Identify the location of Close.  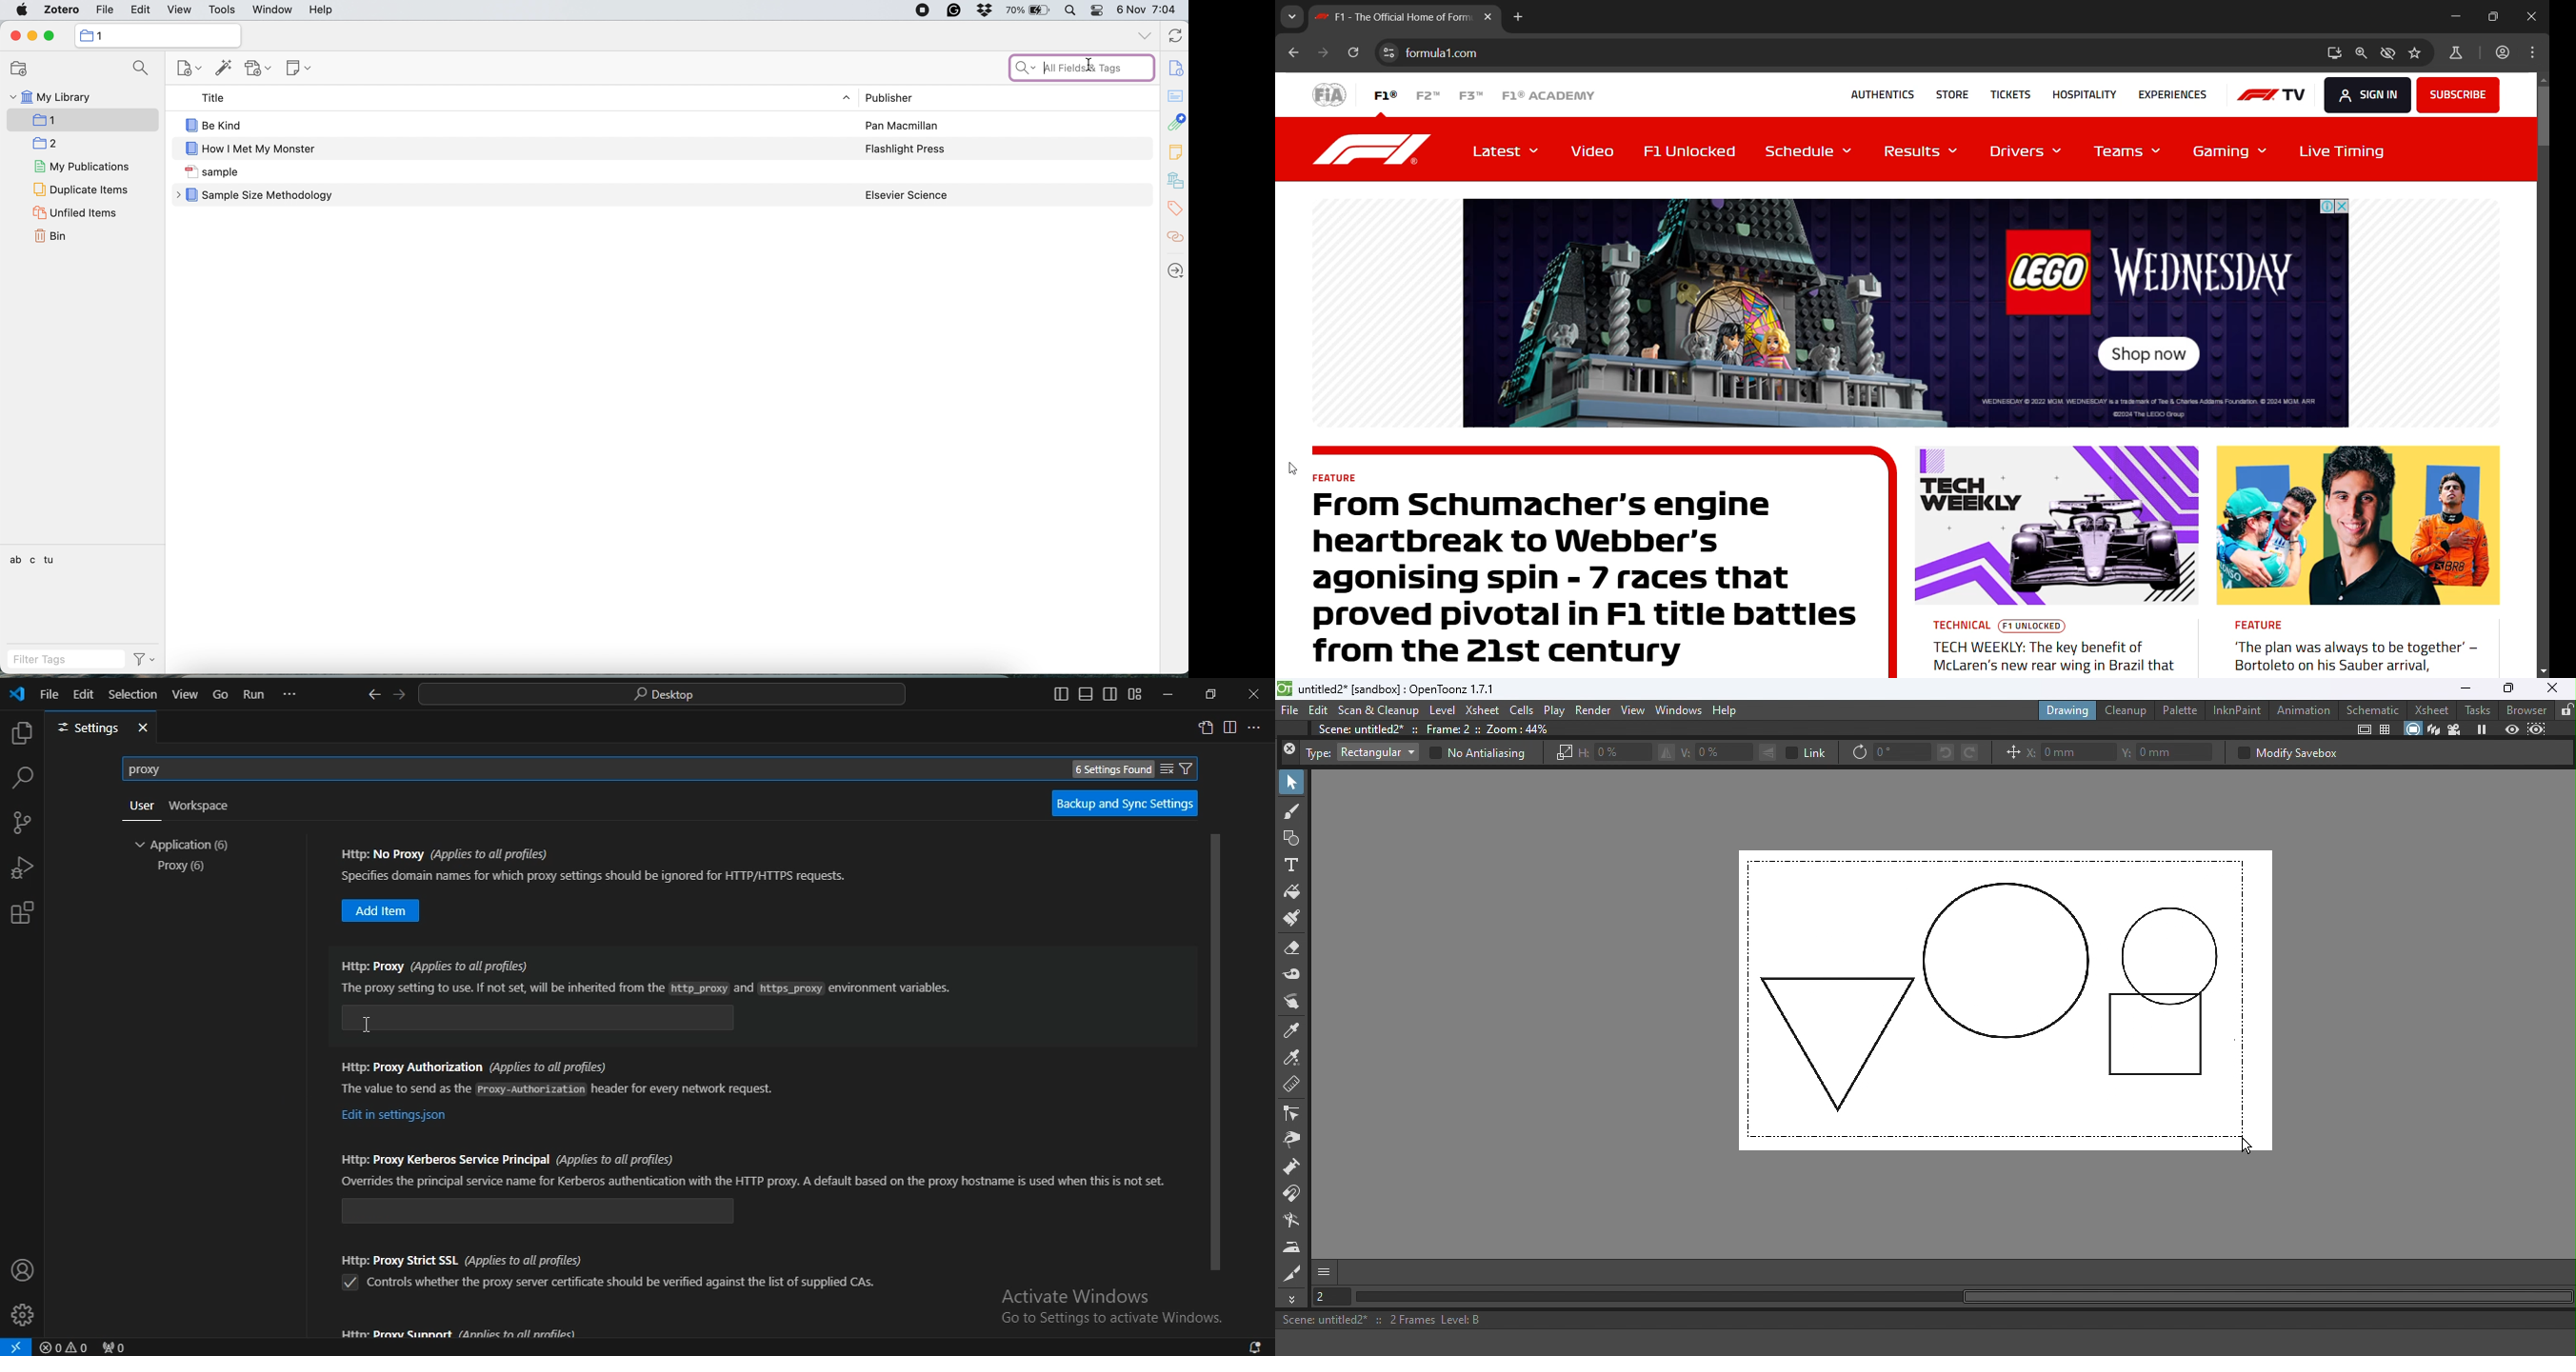
(1289, 751).